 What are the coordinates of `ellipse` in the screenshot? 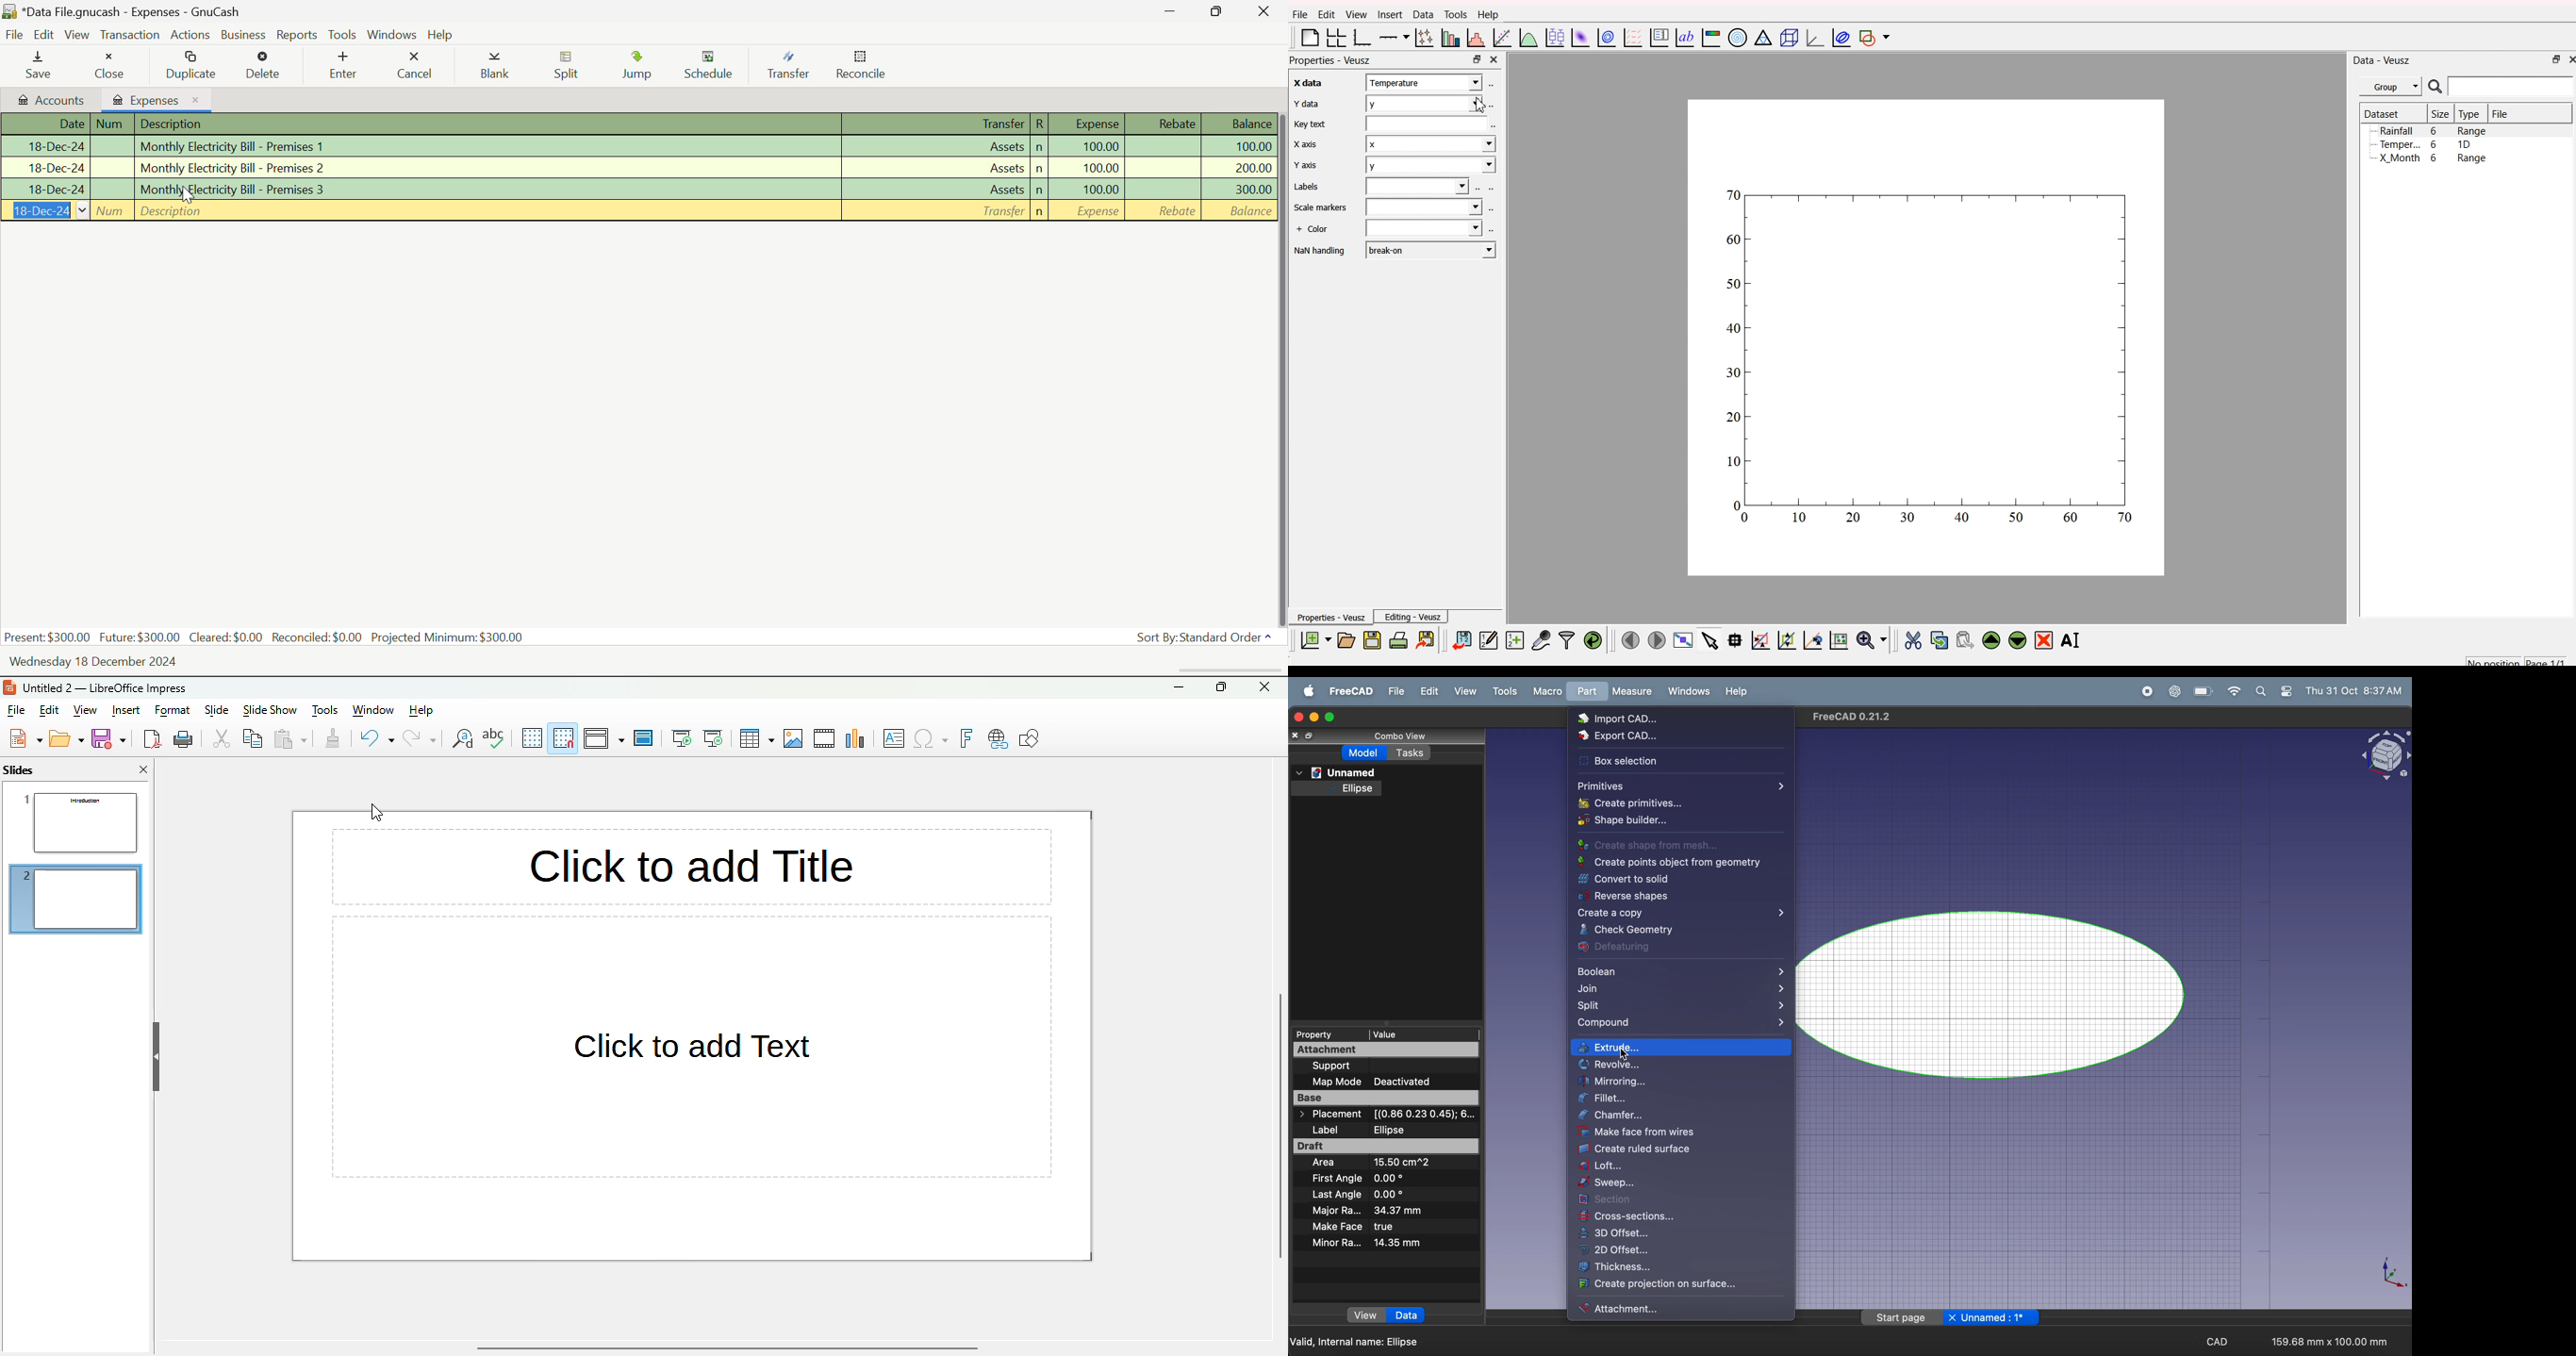 It's located at (2012, 992).